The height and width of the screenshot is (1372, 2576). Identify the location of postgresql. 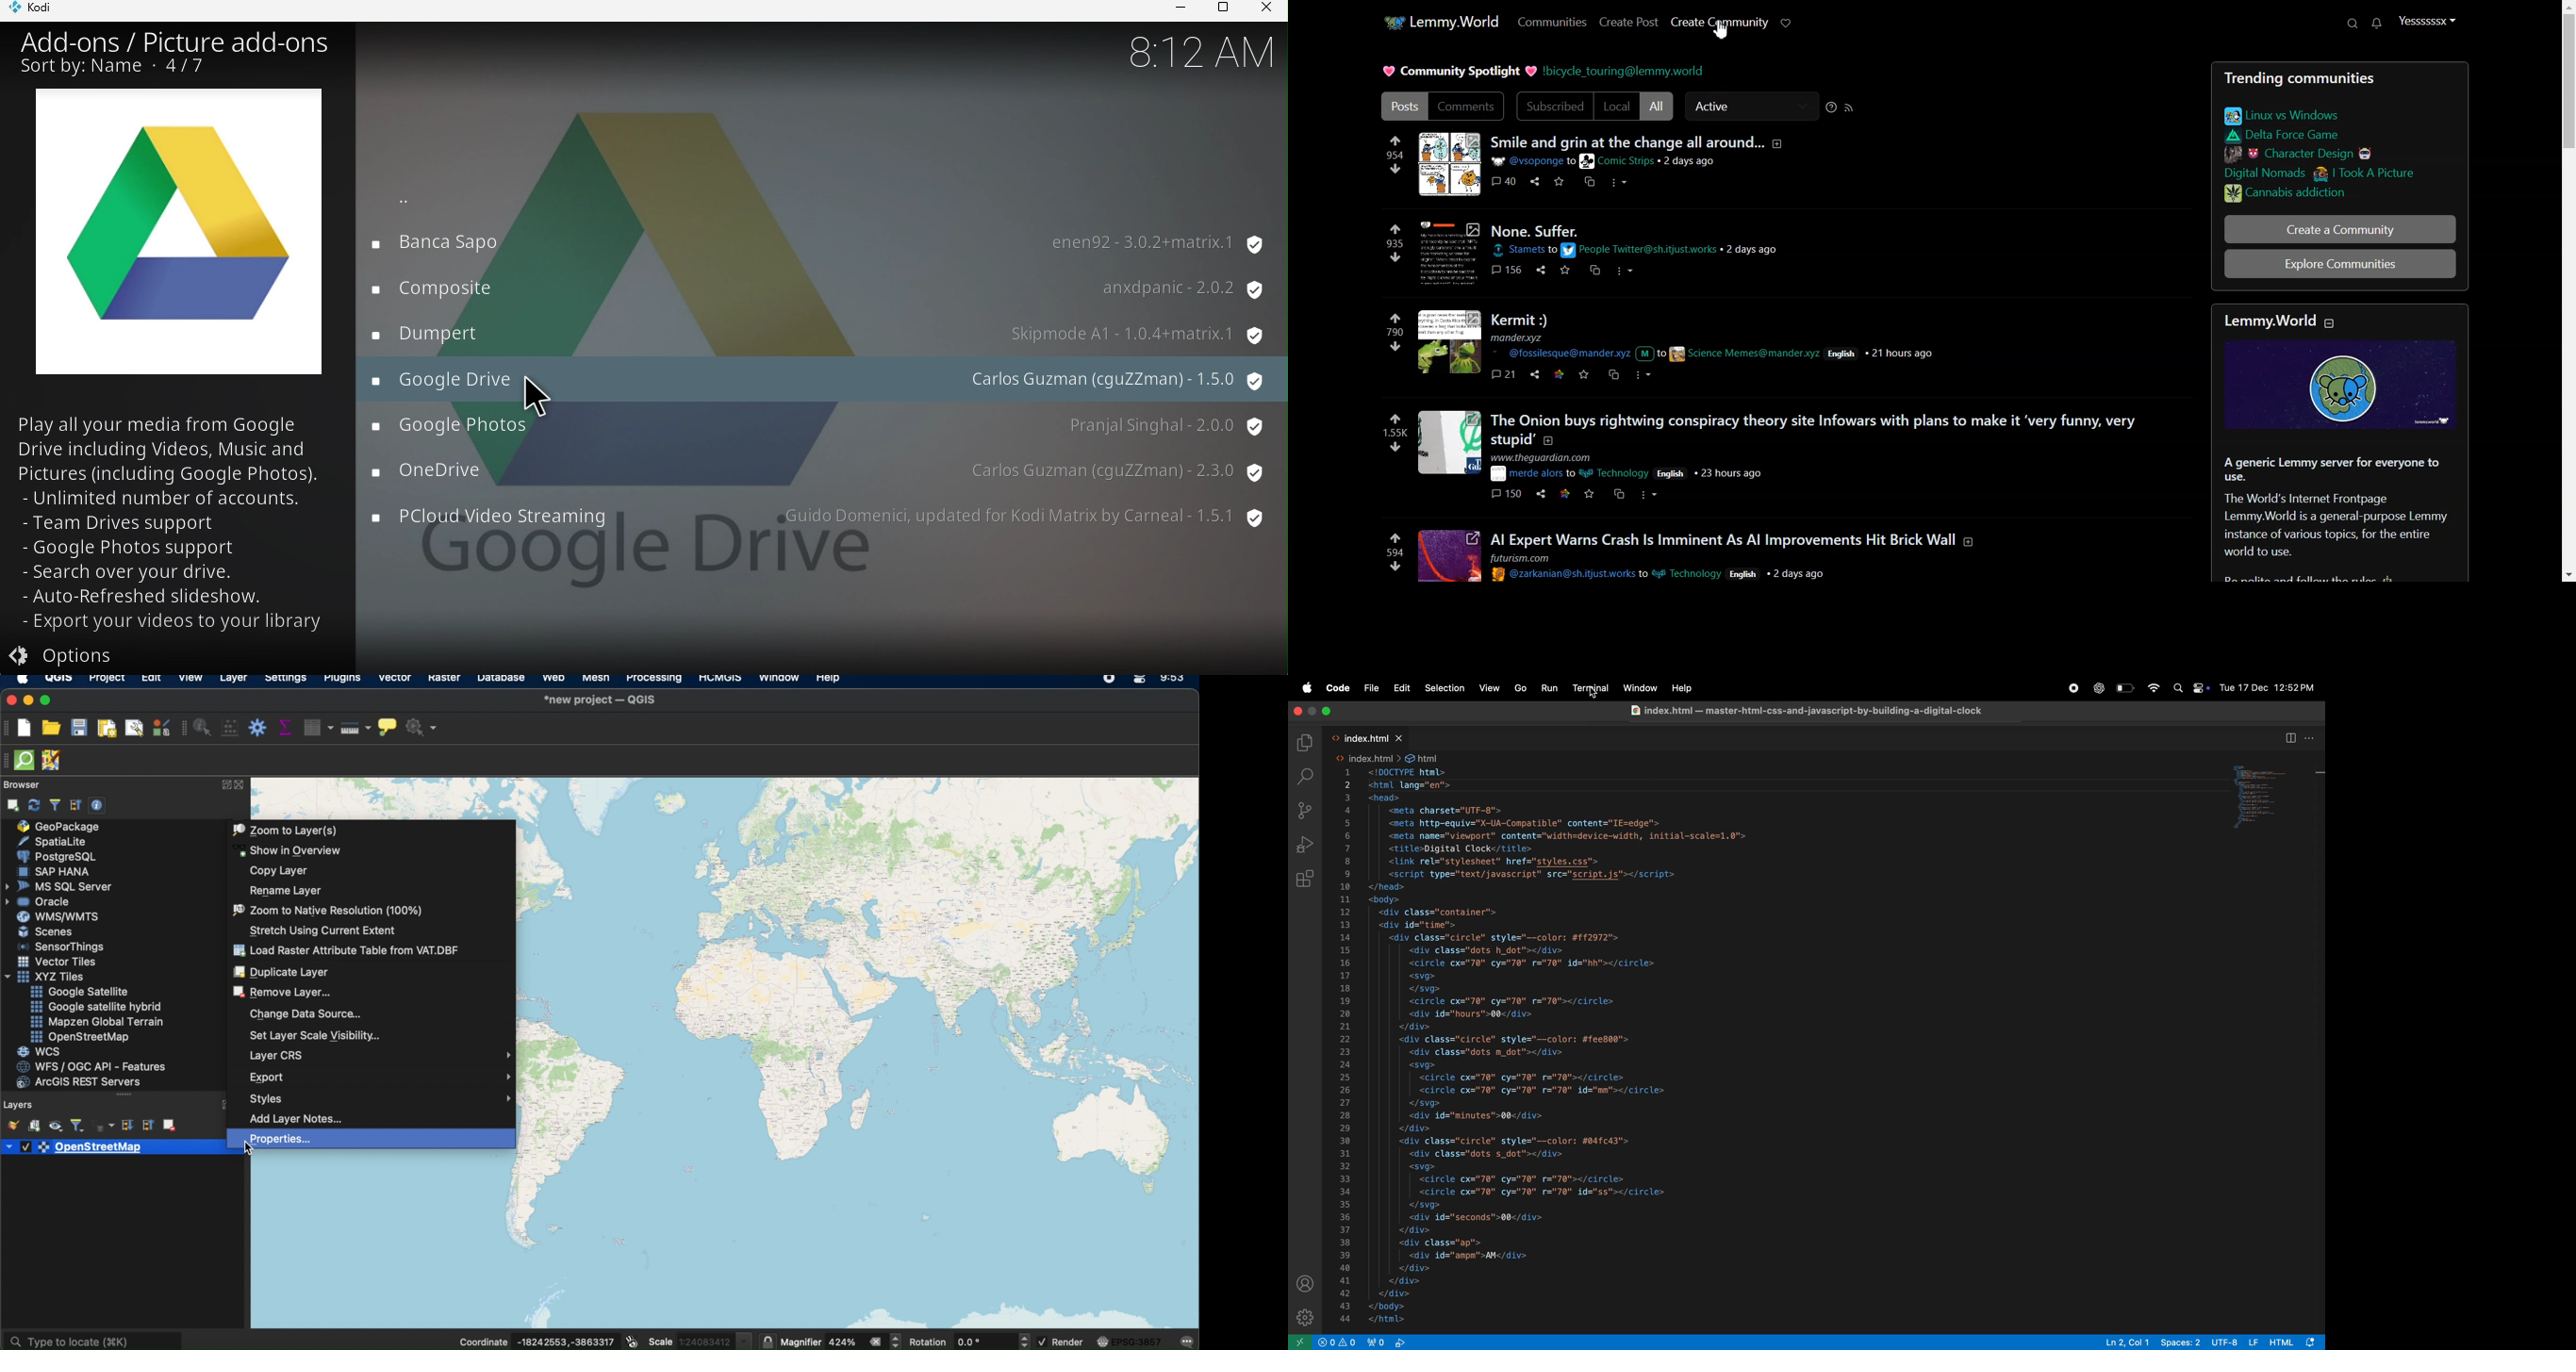
(56, 856).